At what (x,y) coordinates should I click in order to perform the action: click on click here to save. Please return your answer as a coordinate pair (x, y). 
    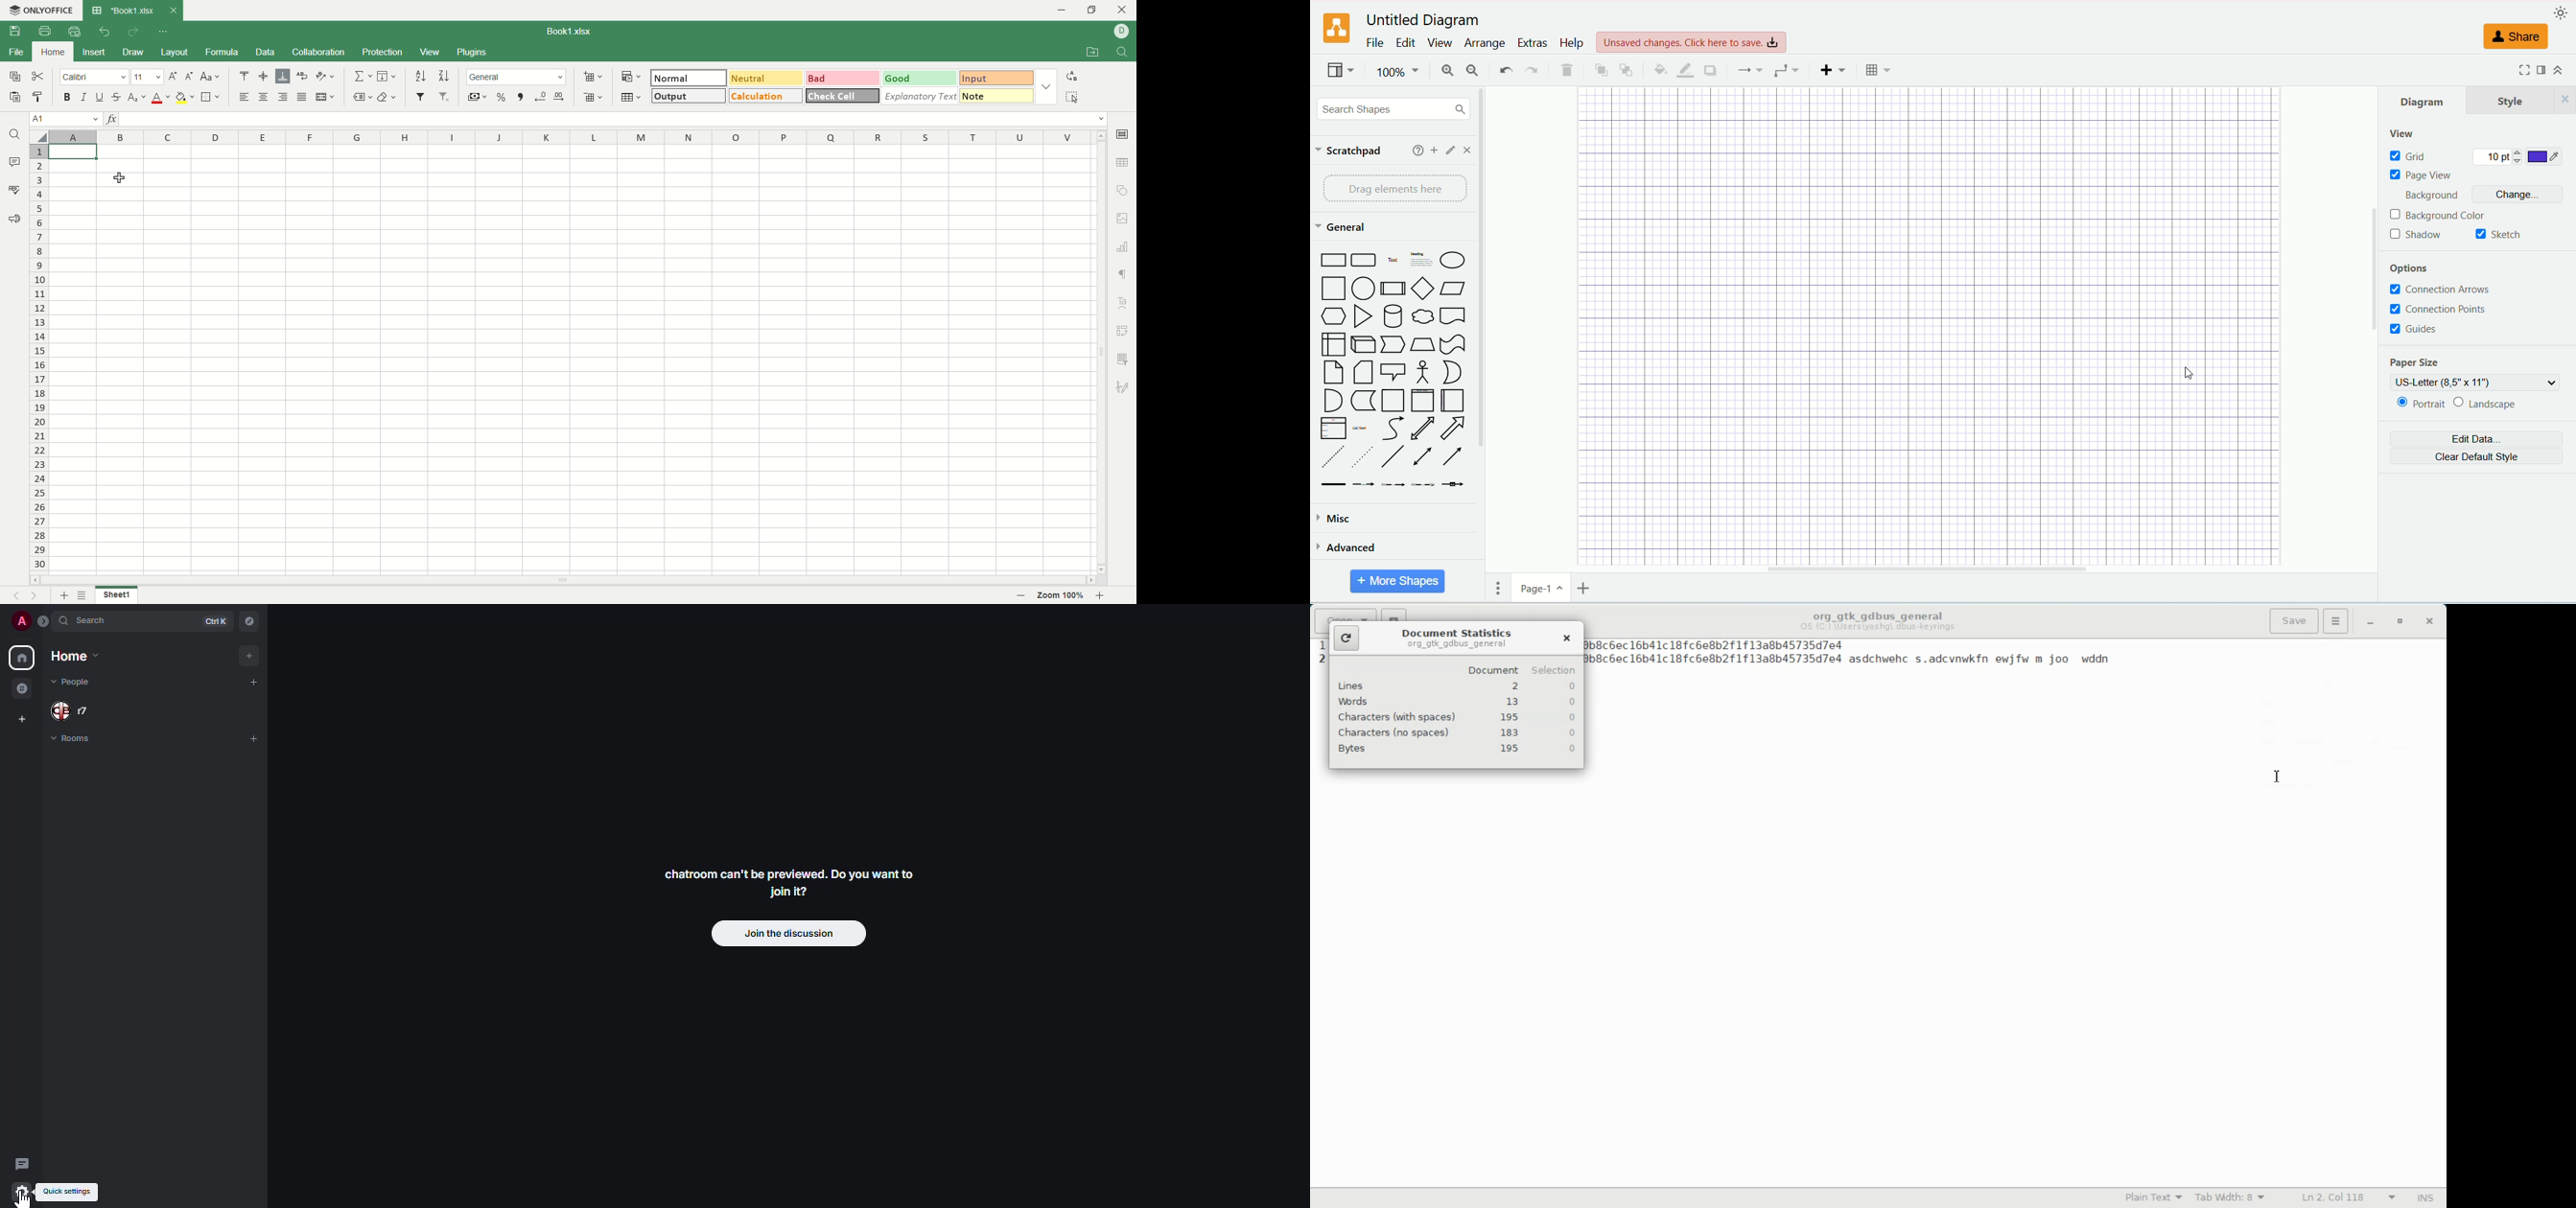
    Looking at the image, I should click on (1689, 42).